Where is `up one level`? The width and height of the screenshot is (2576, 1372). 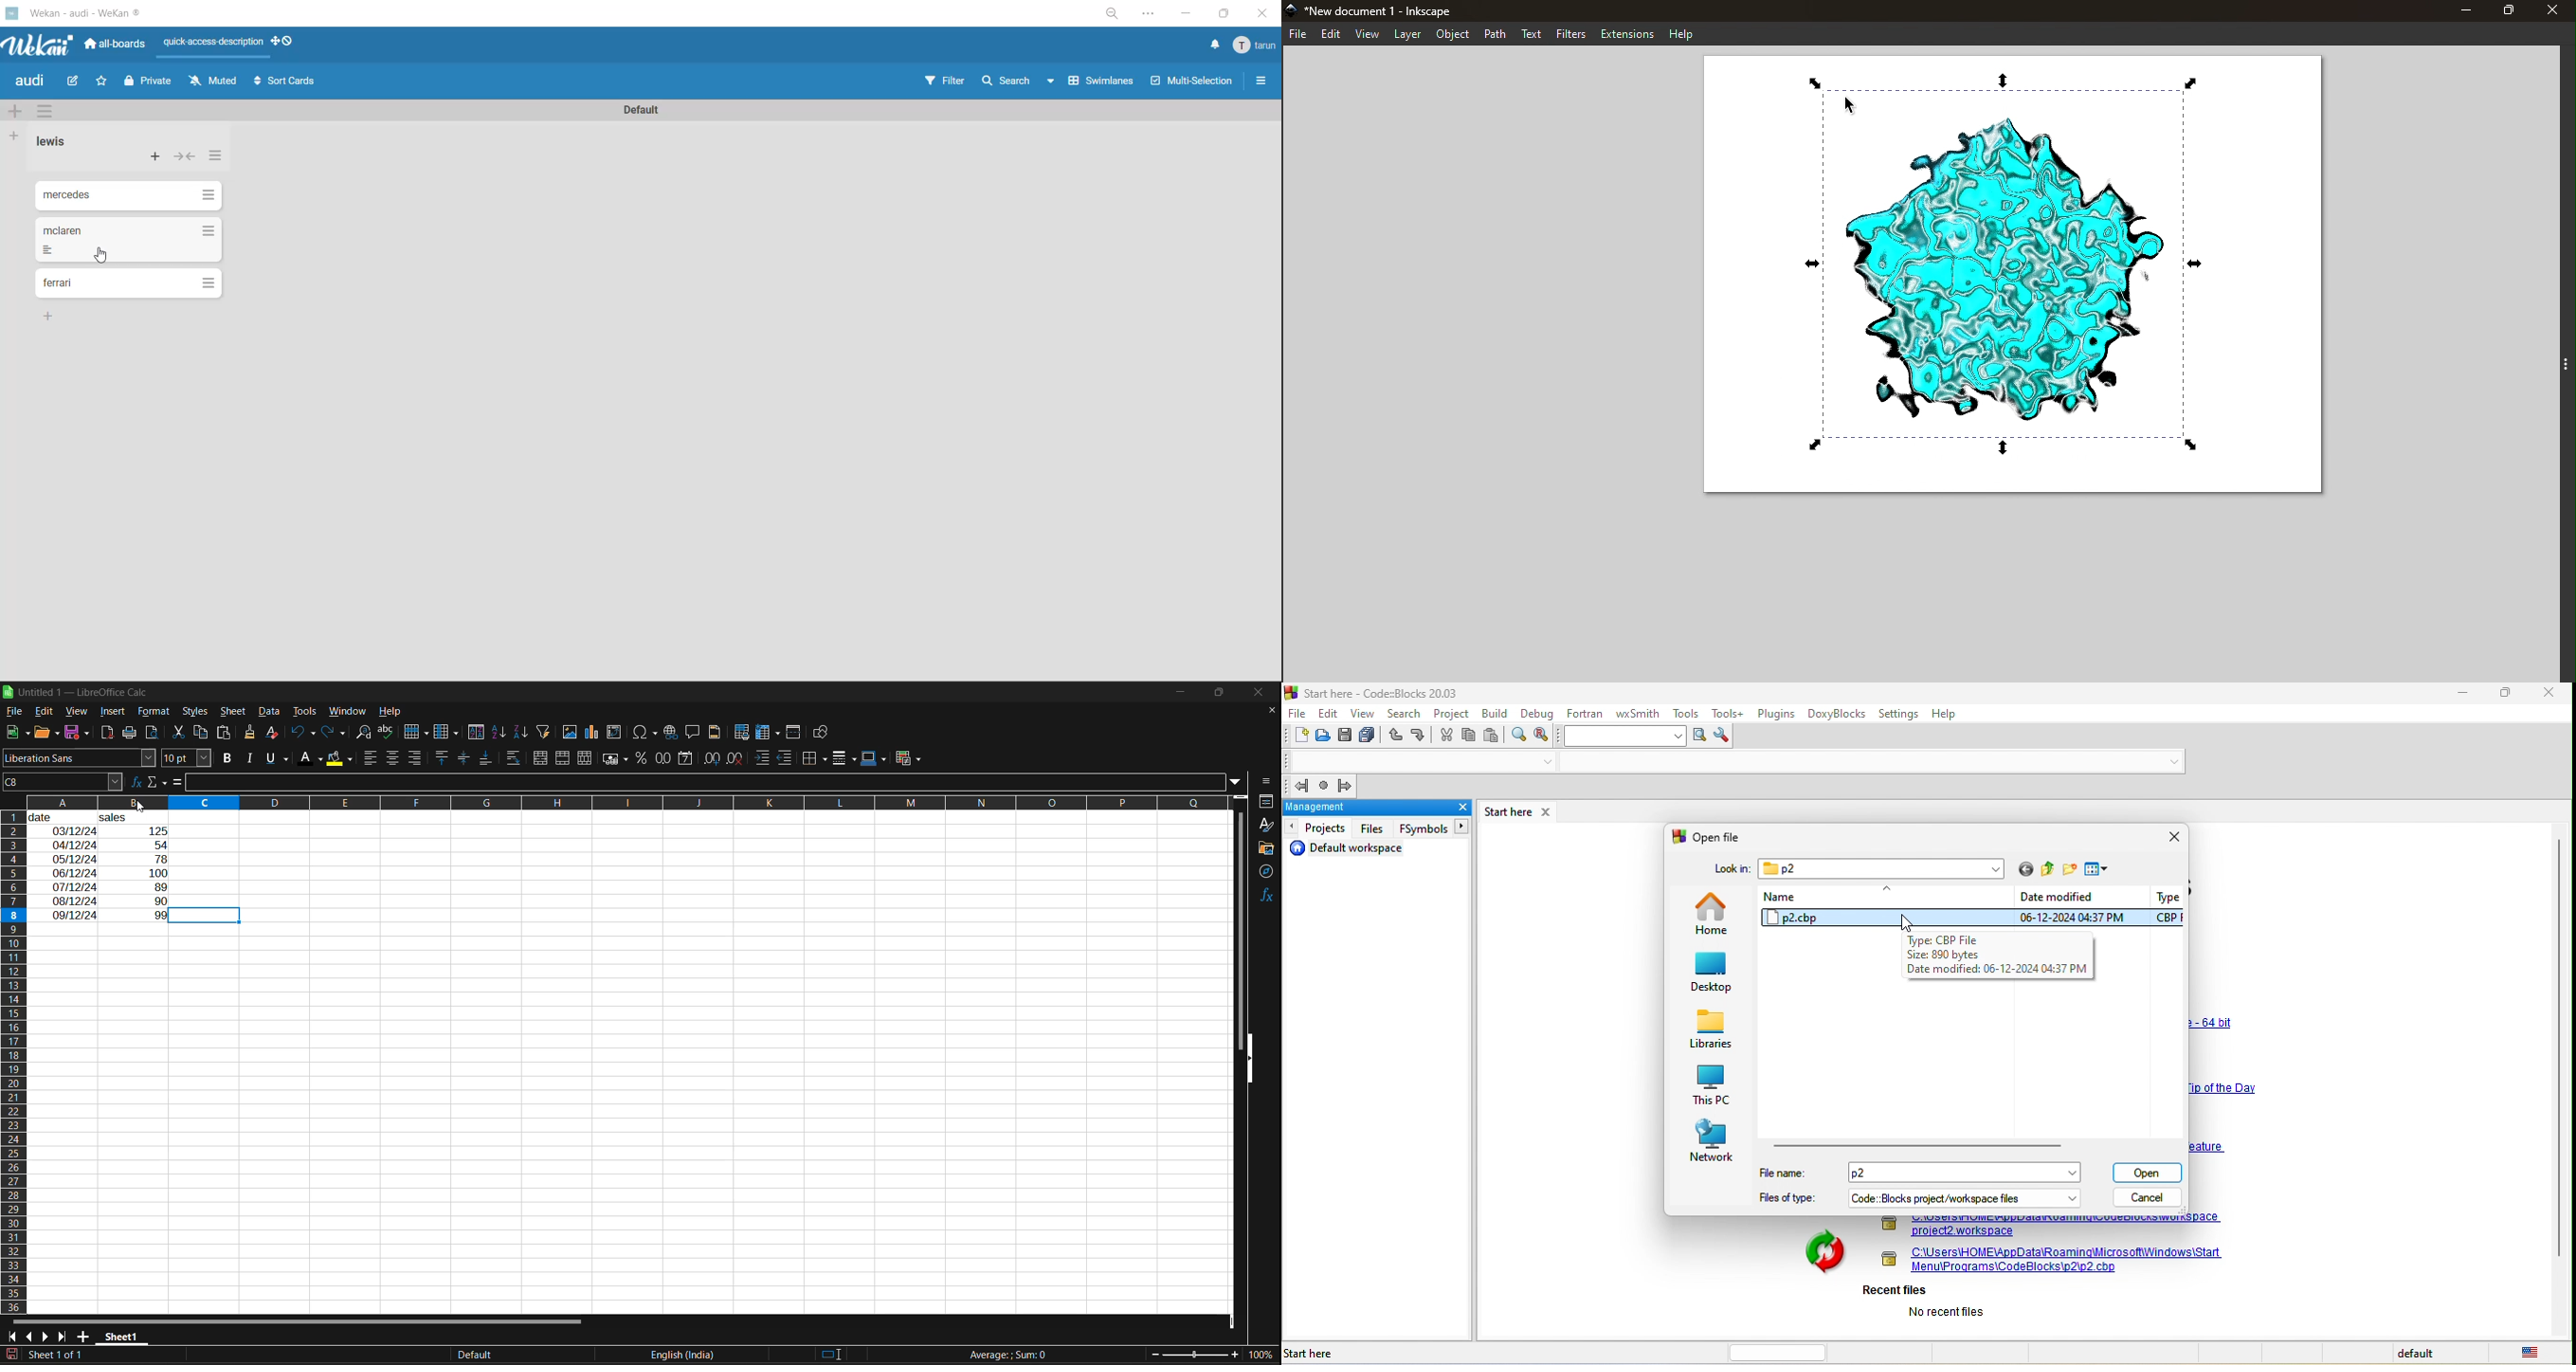 up one level is located at coordinates (2047, 873).